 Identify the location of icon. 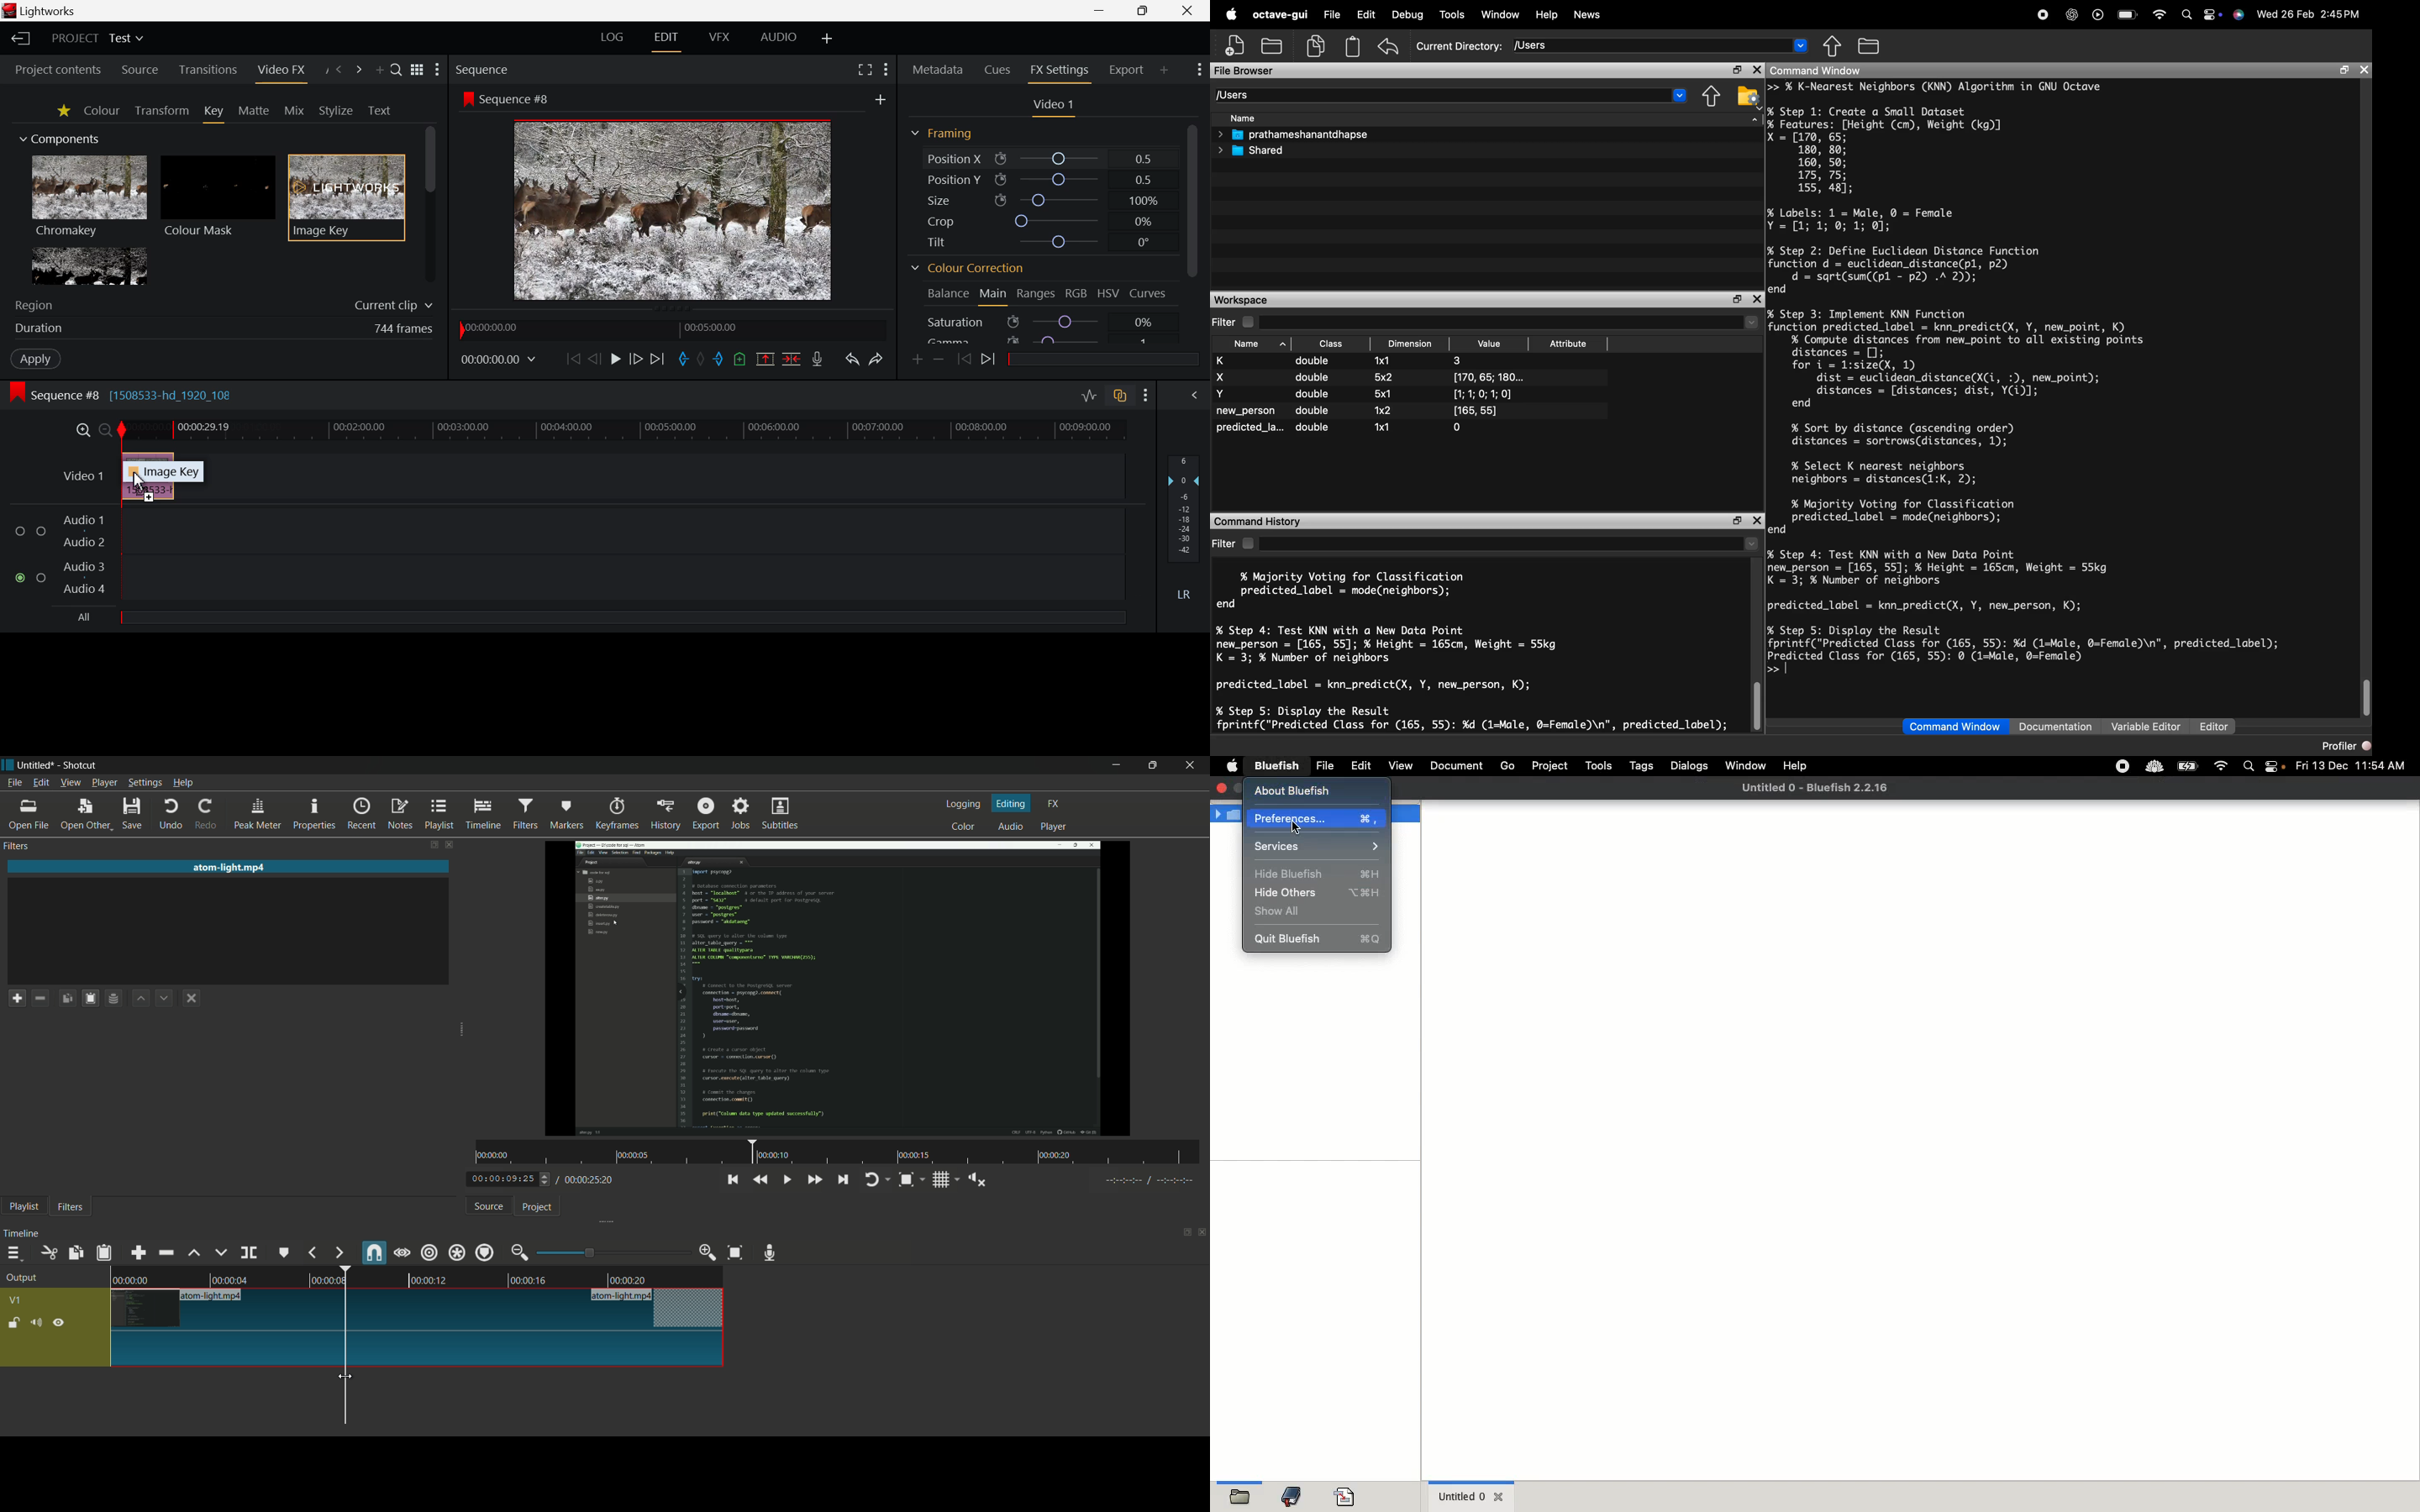
(1013, 321).